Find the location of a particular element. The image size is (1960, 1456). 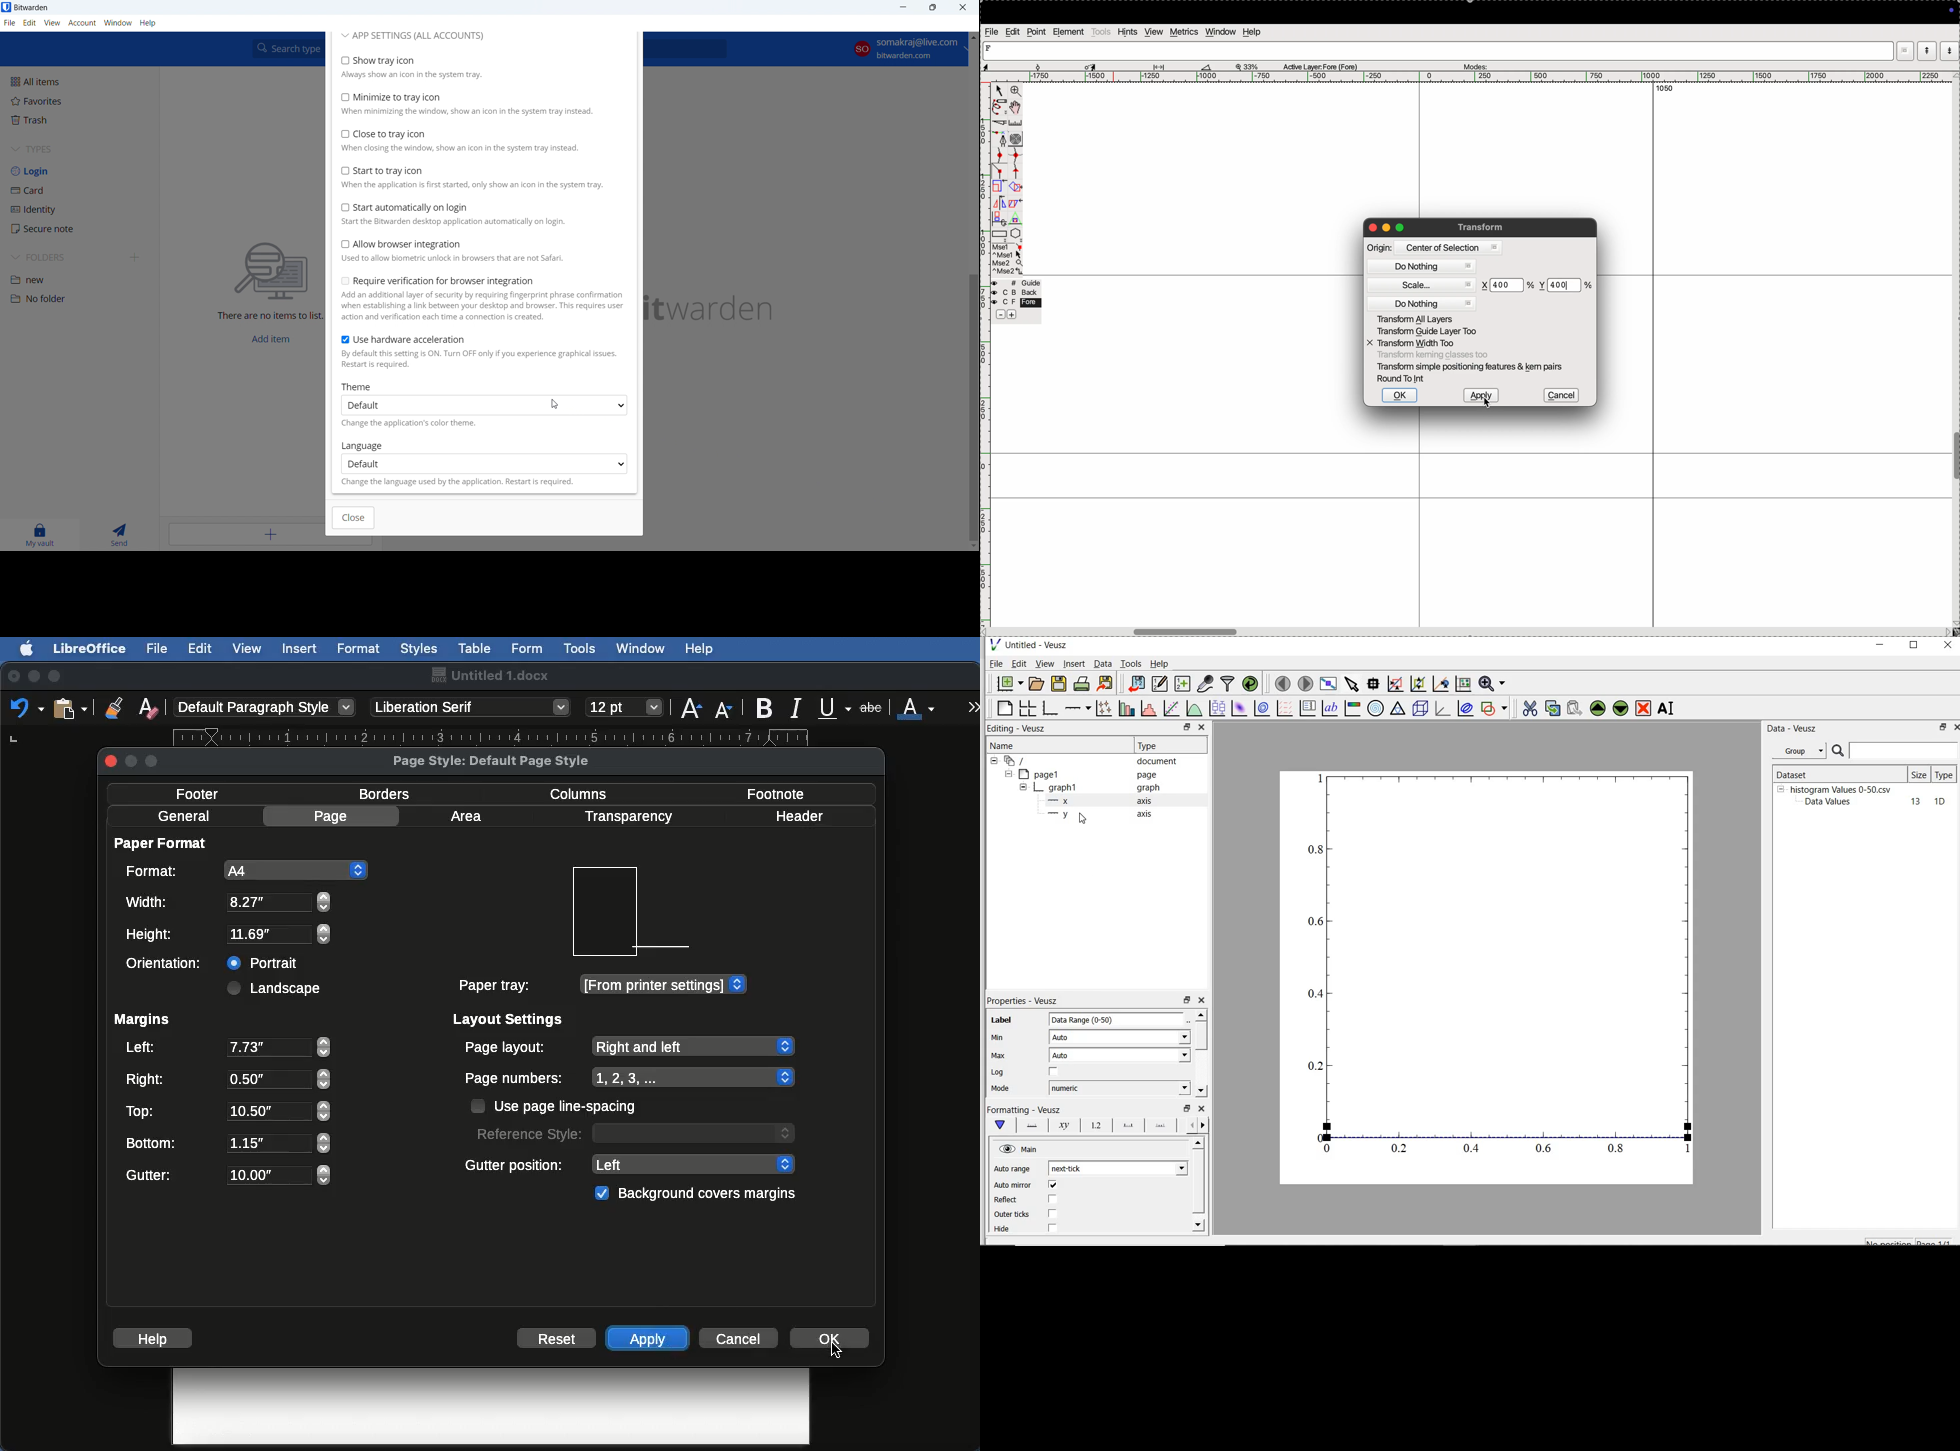

title is located at coordinates (32, 7).